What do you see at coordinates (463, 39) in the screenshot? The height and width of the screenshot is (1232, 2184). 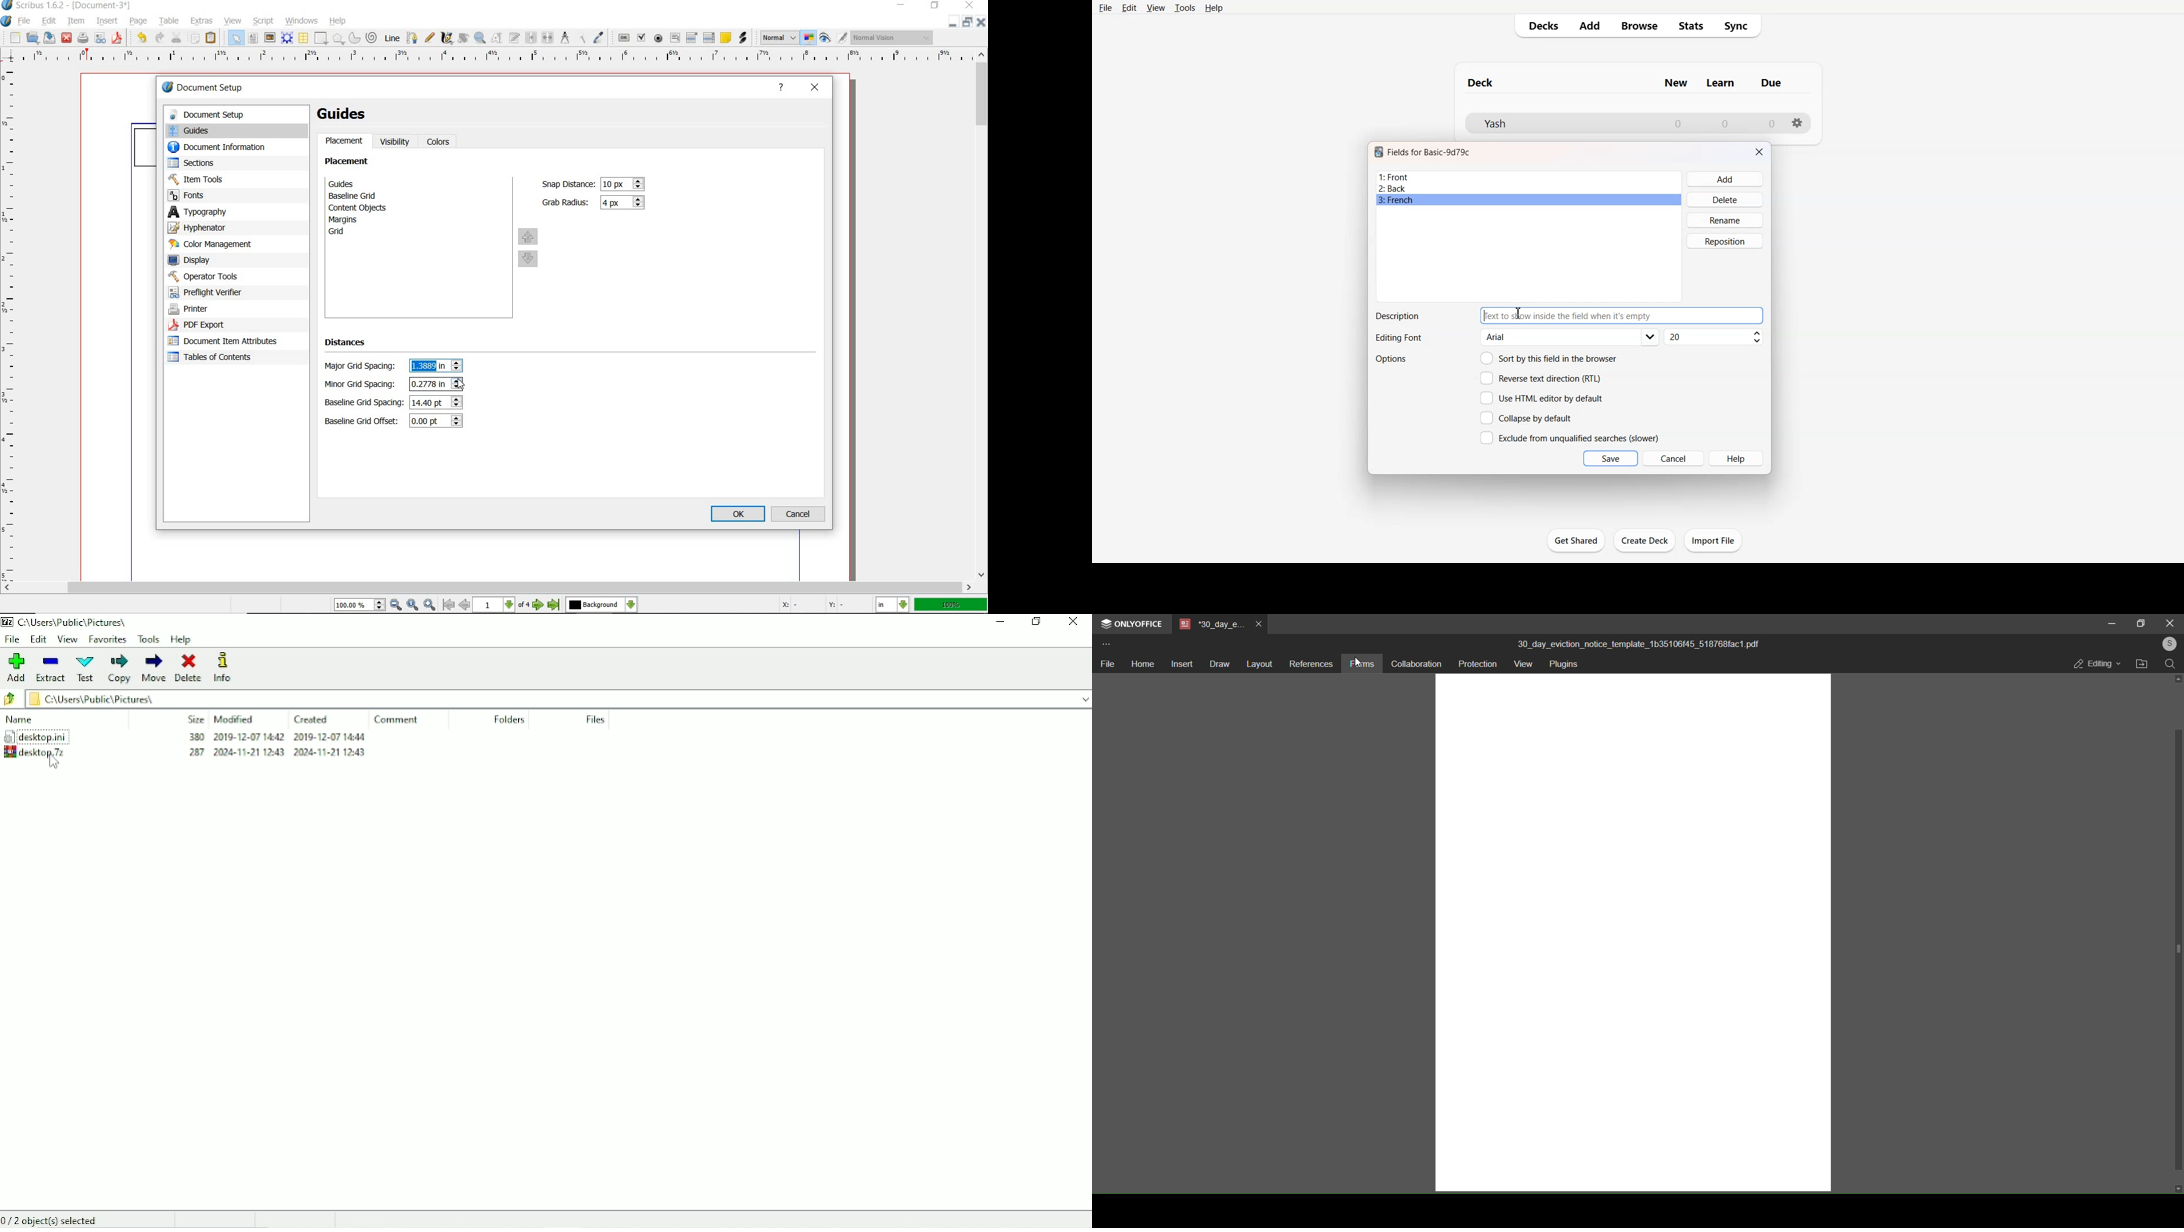 I see `rotate item` at bounding box center [463, 39].